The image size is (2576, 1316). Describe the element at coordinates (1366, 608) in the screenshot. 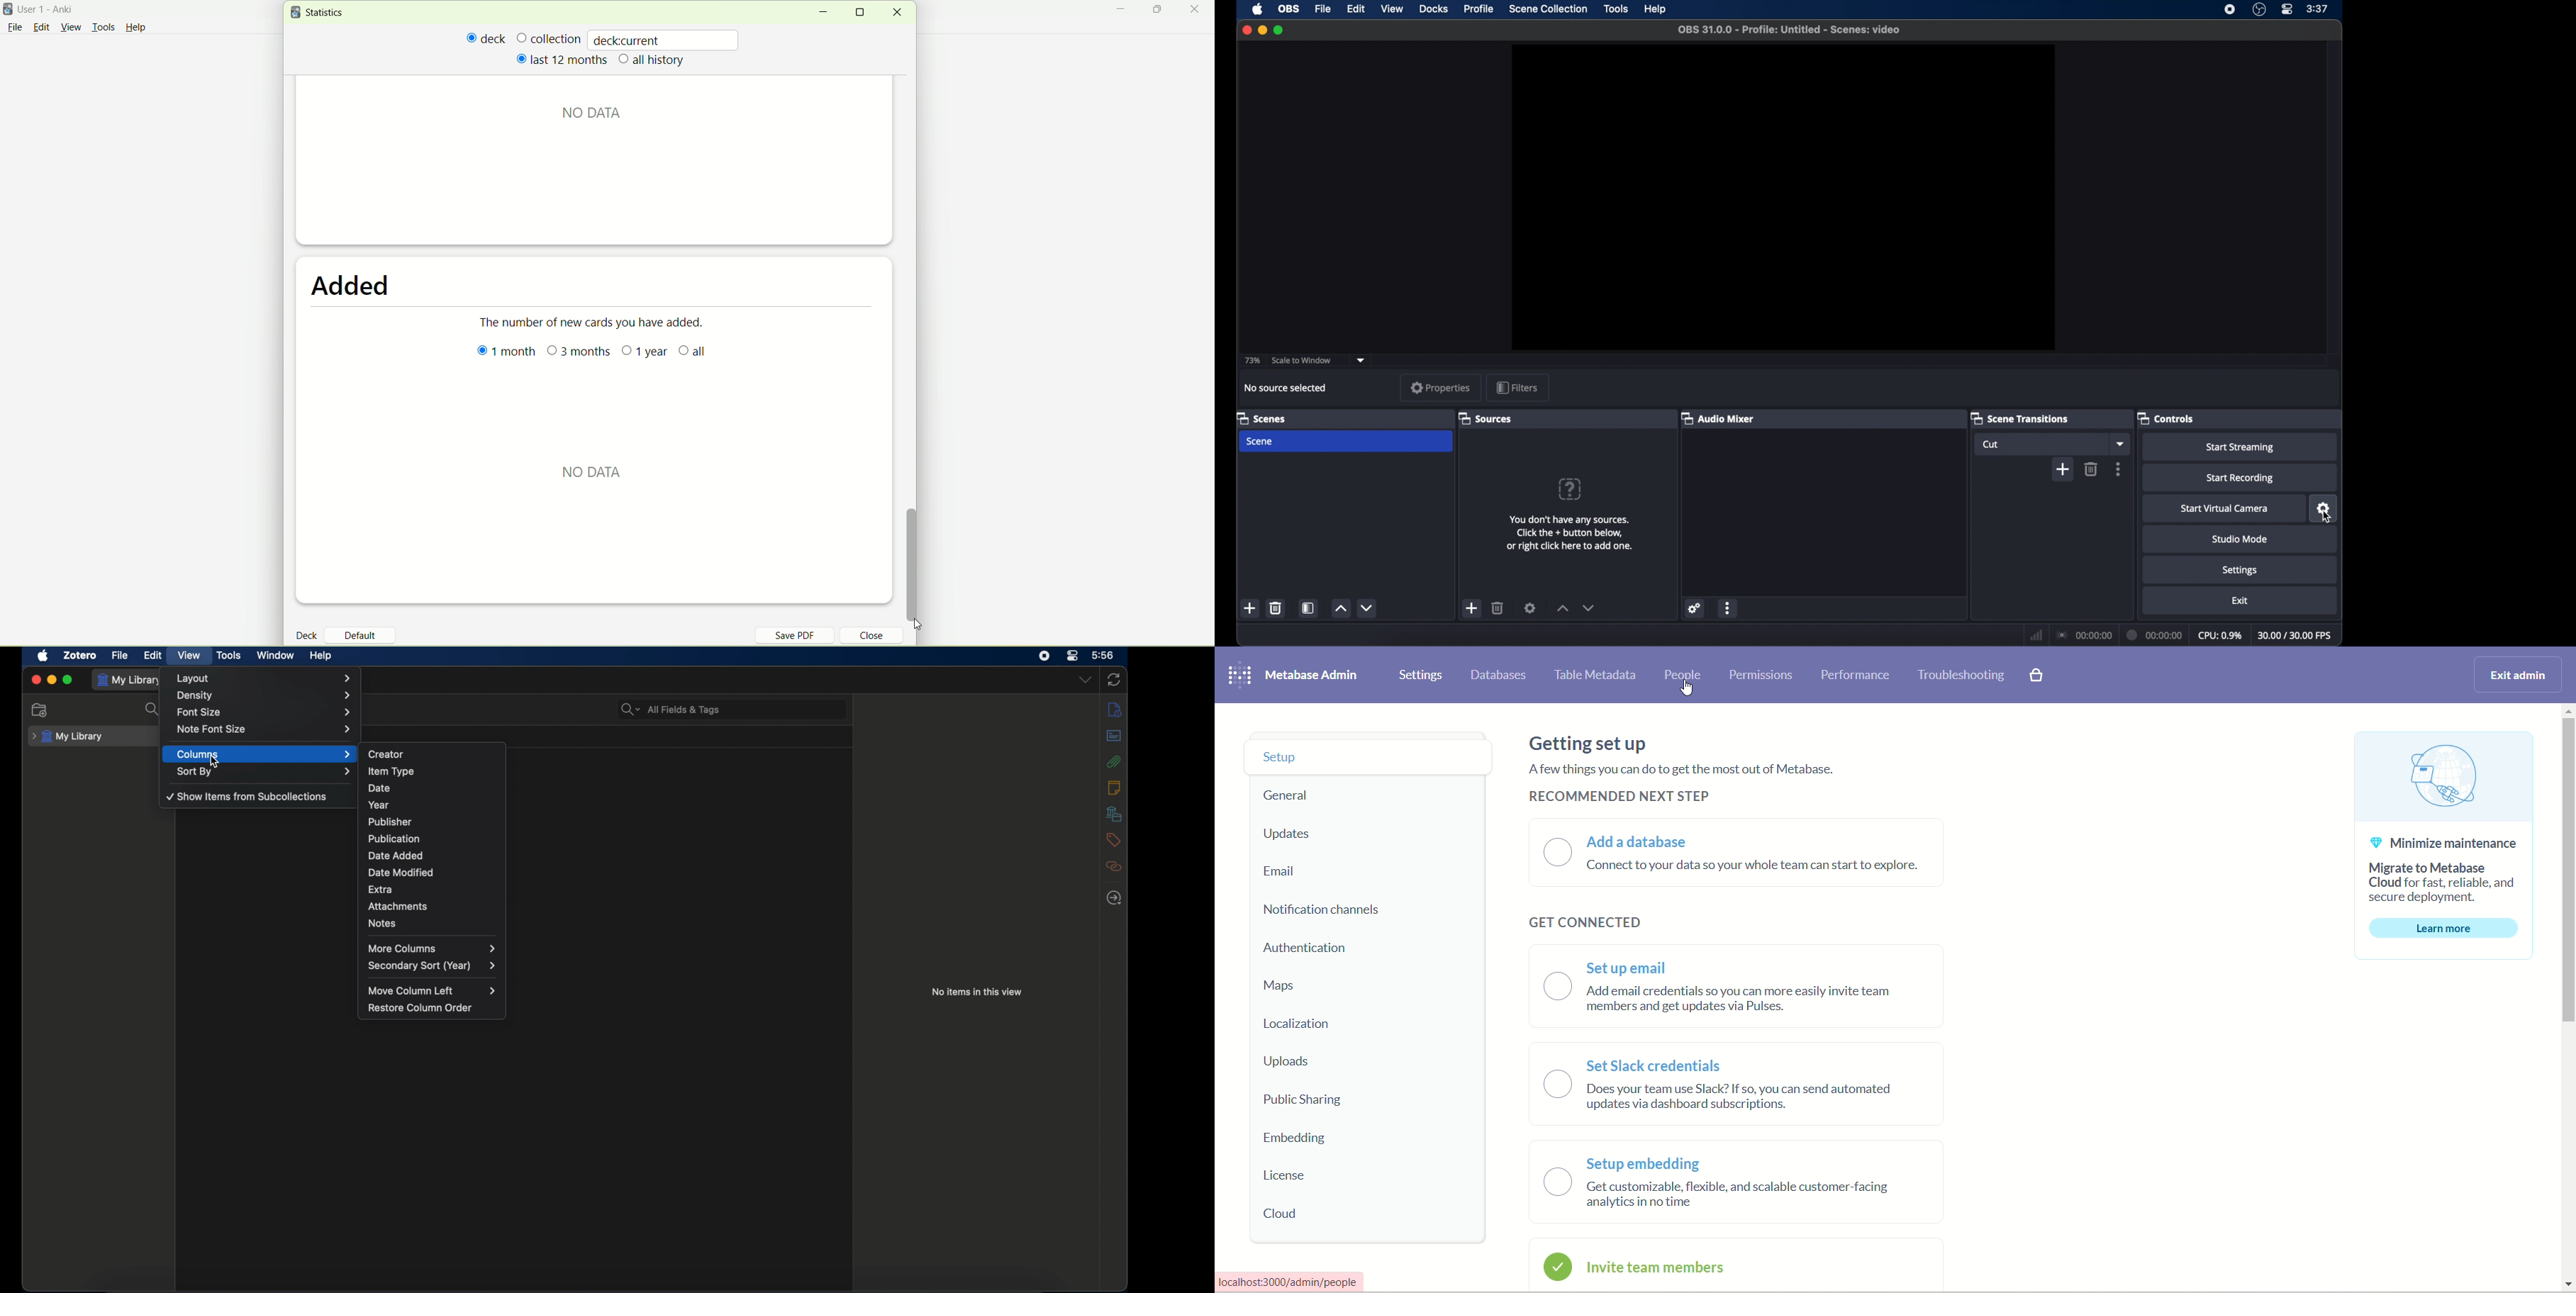

I see `decrement` at that location.